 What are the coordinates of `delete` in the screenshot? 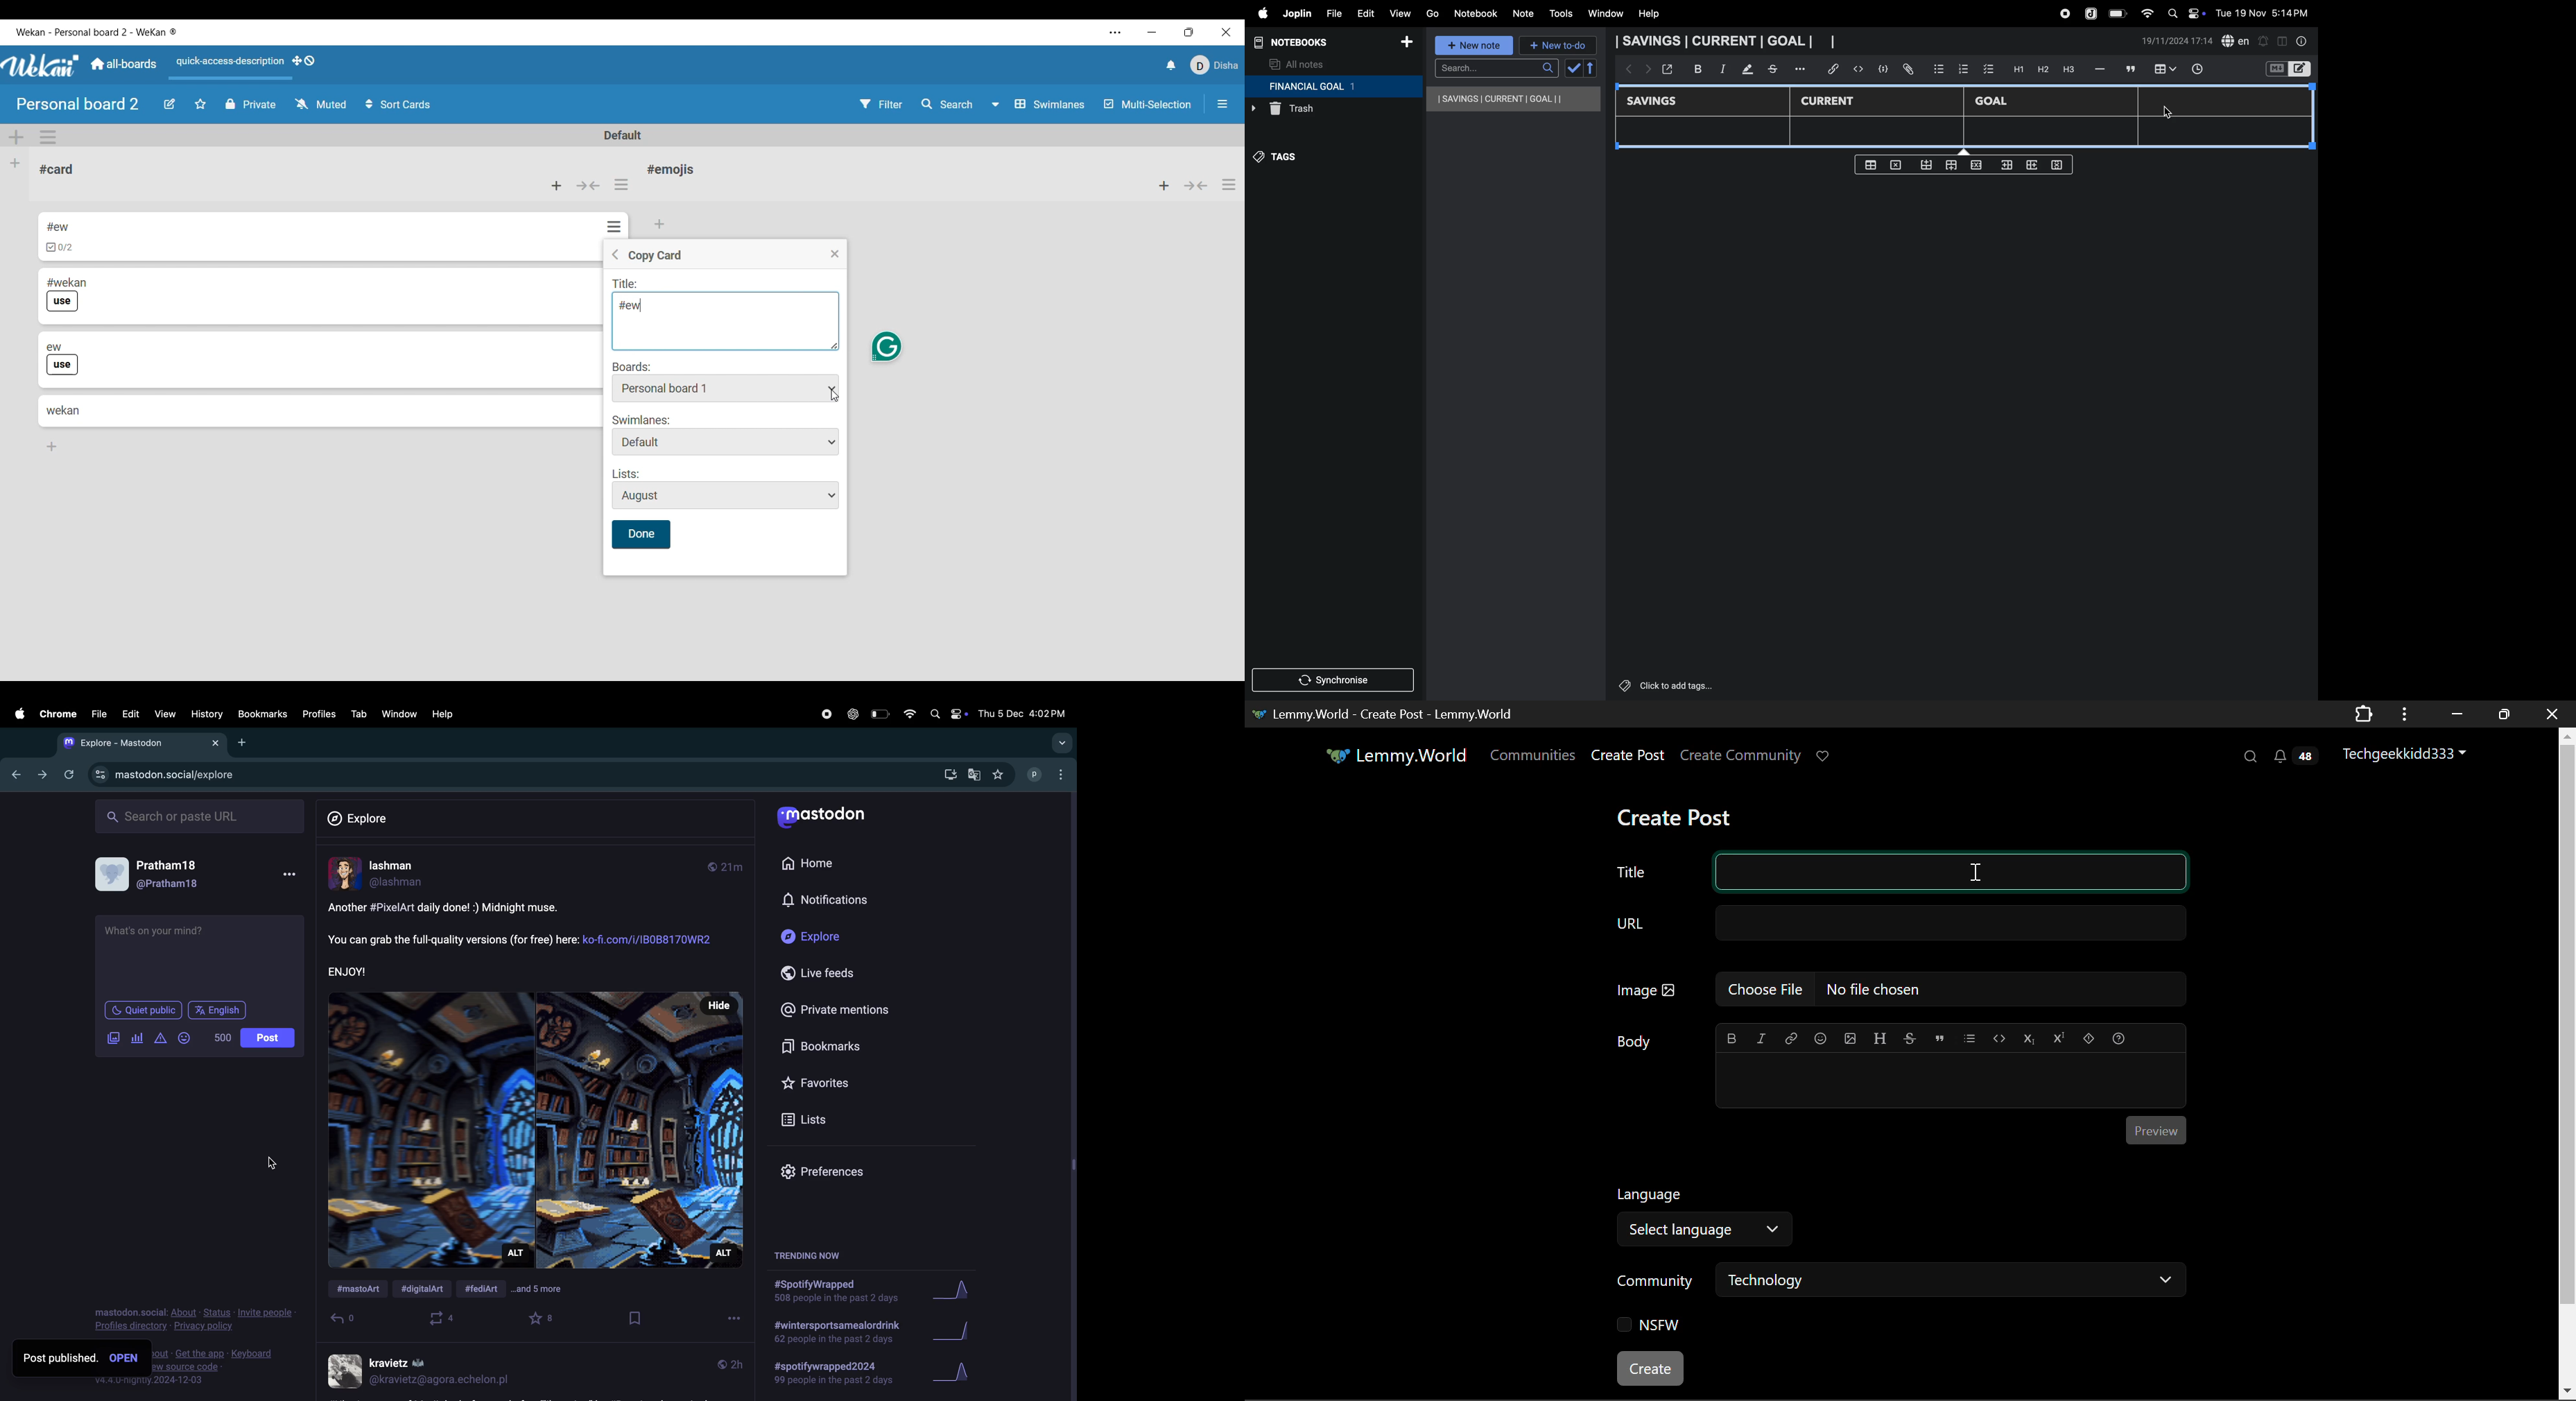 It's located at (1898, 164).